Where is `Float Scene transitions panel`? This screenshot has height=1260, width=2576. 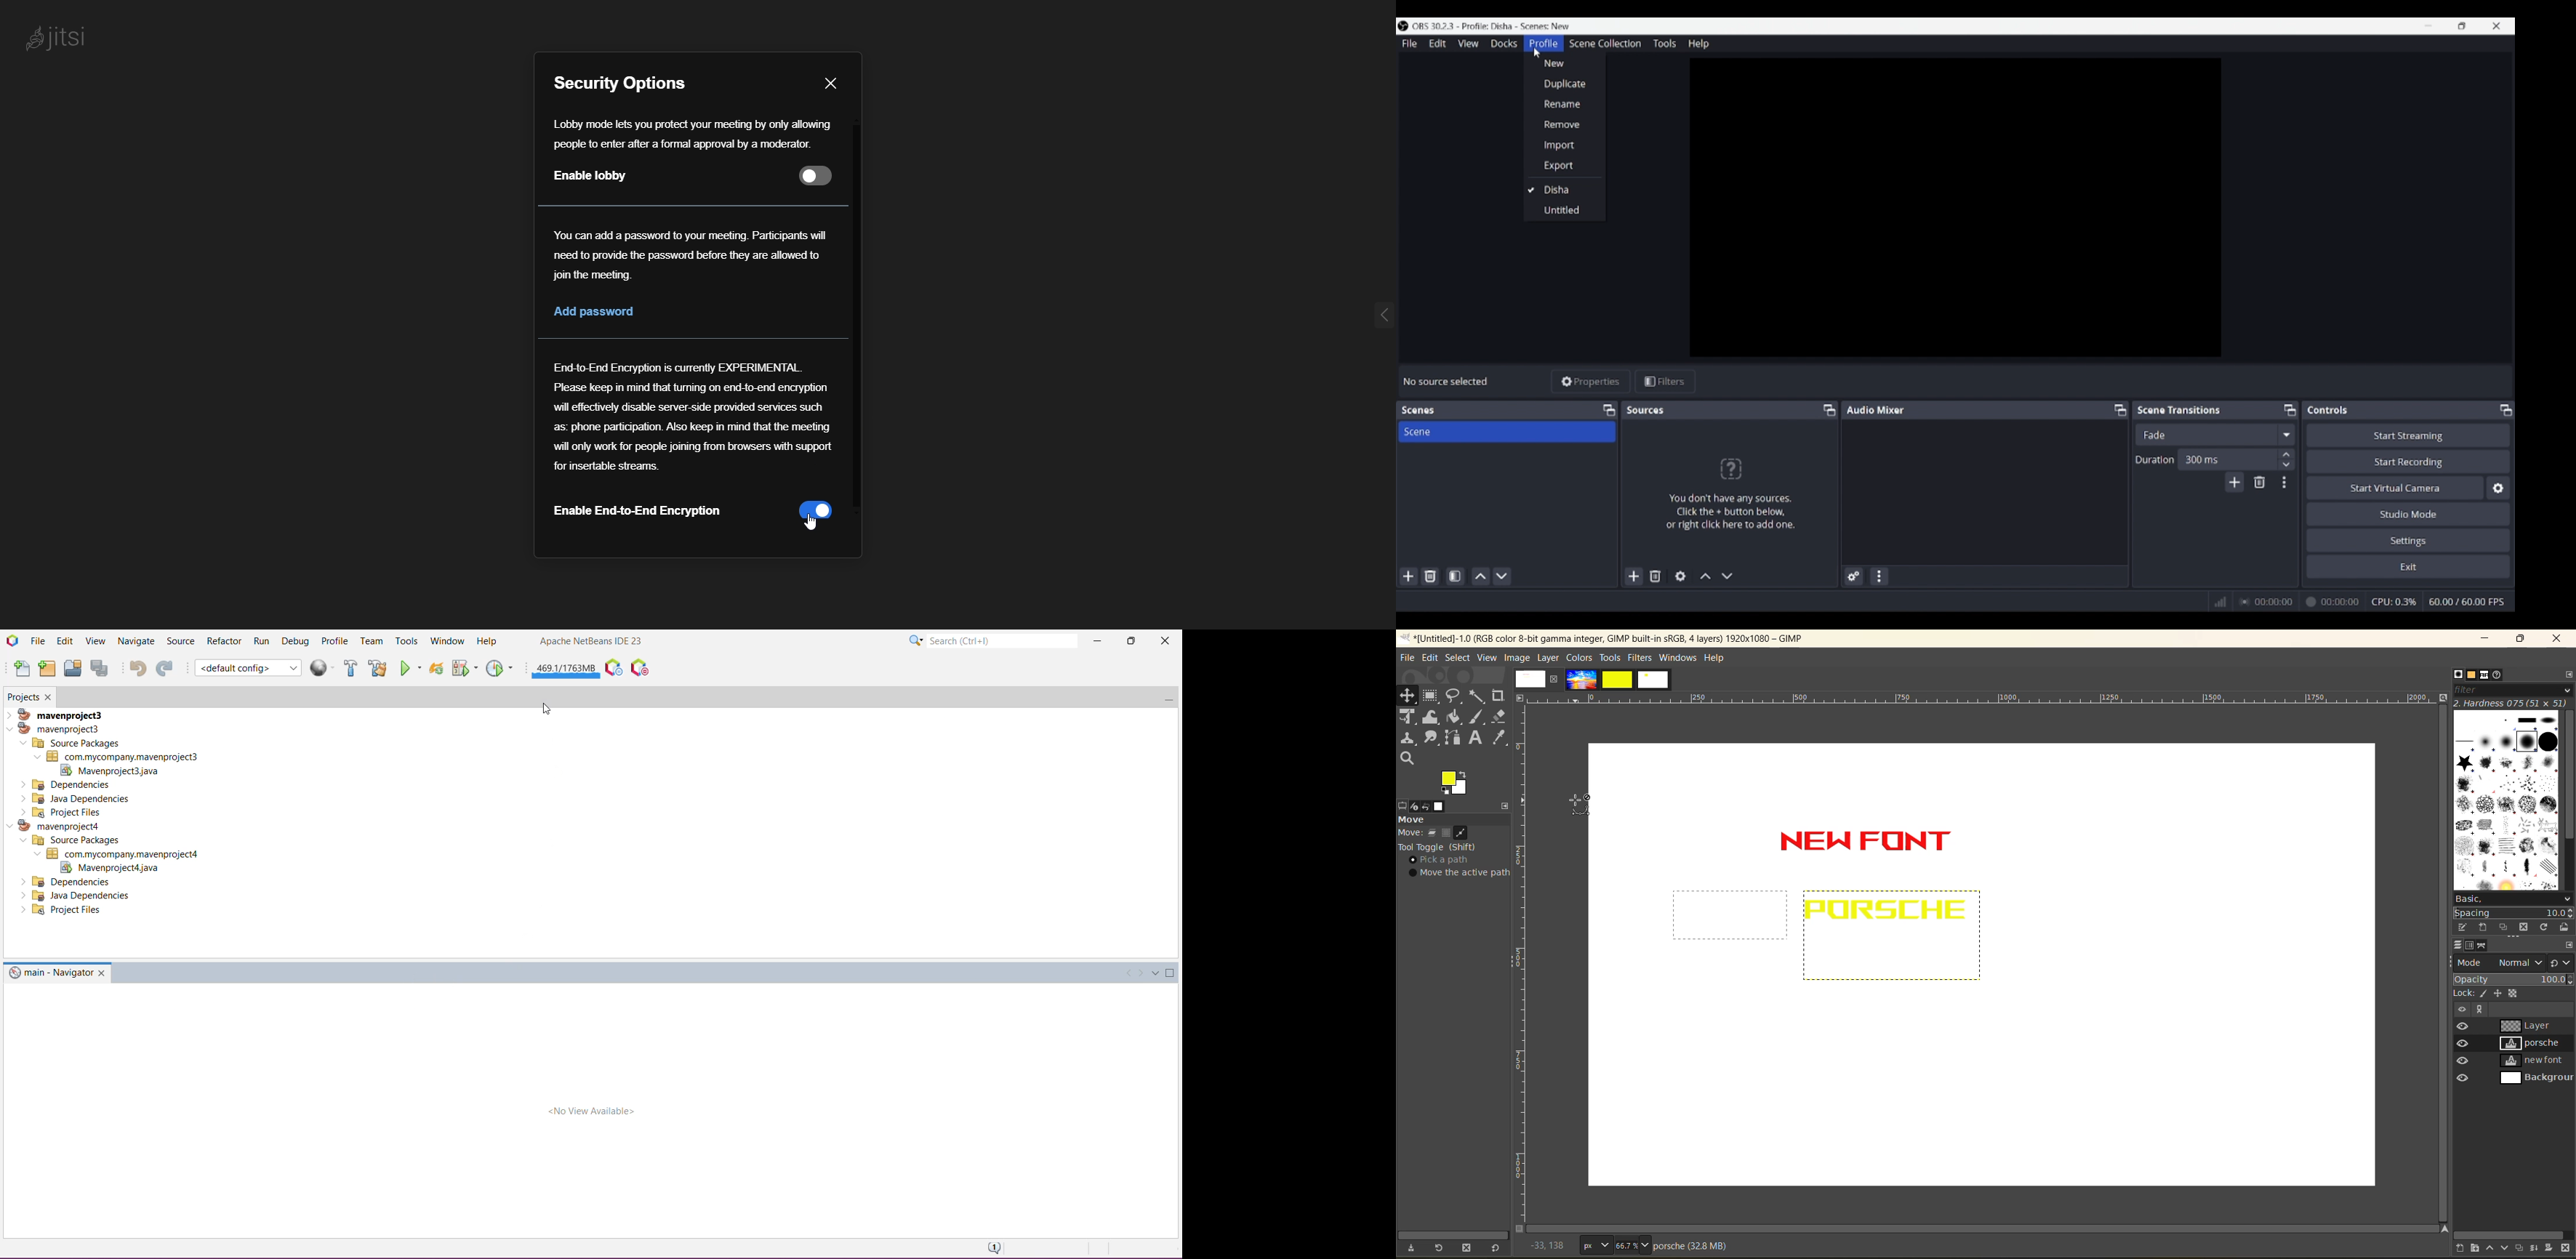
Float Scene transitions panel is located at coordinates (2290, 410).